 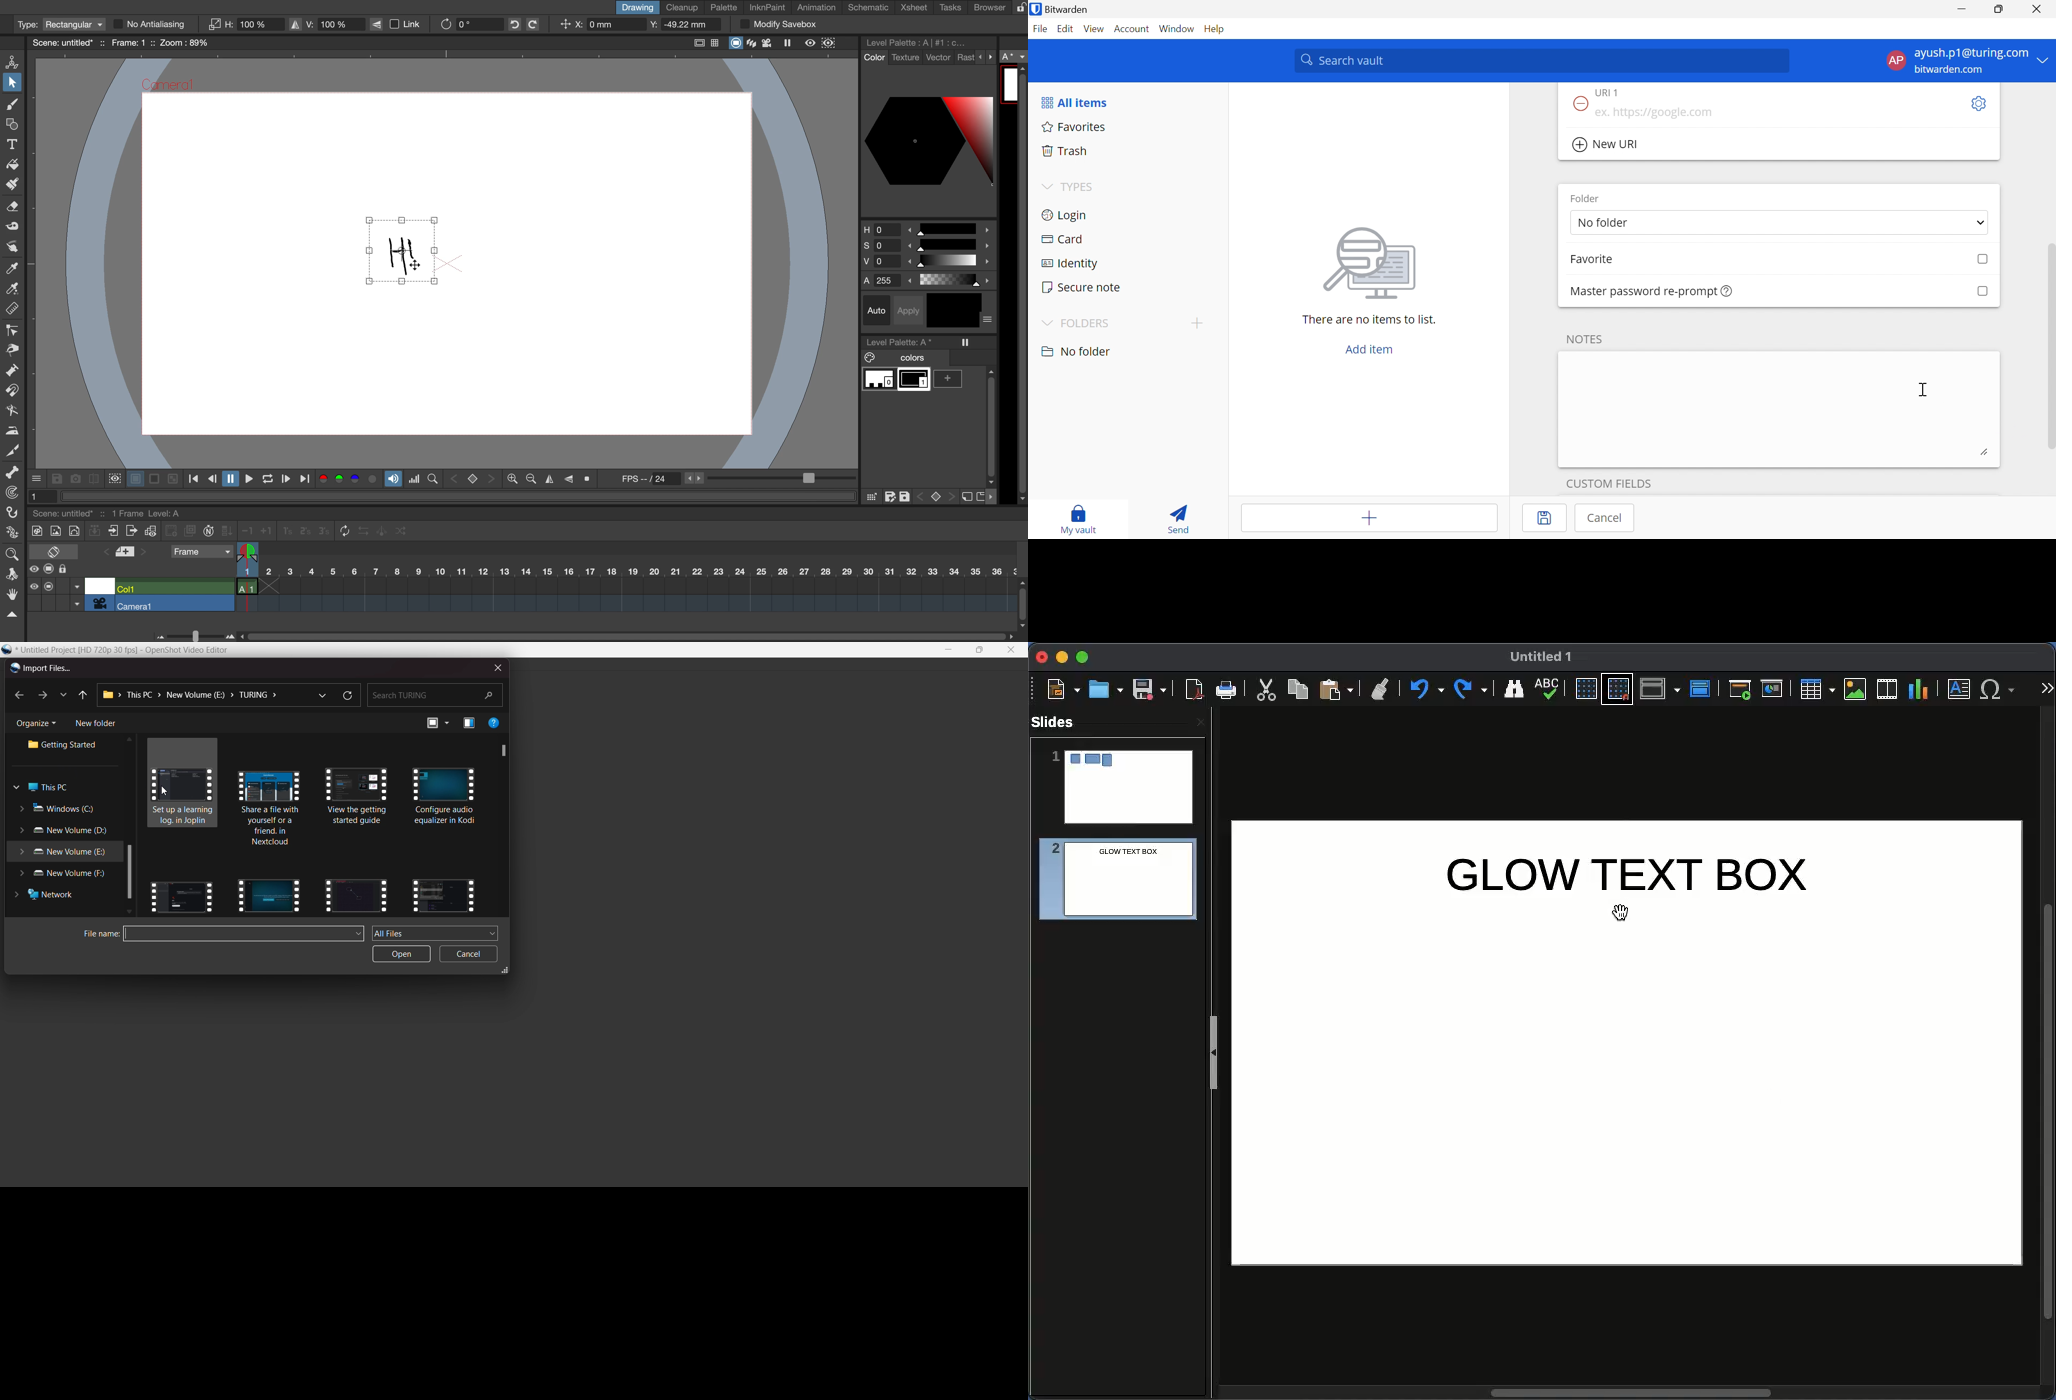 What do you see at coordinates (1194, 690) in the screenshot?
I see `Export as PDF` at bounding box center [1194, 690].